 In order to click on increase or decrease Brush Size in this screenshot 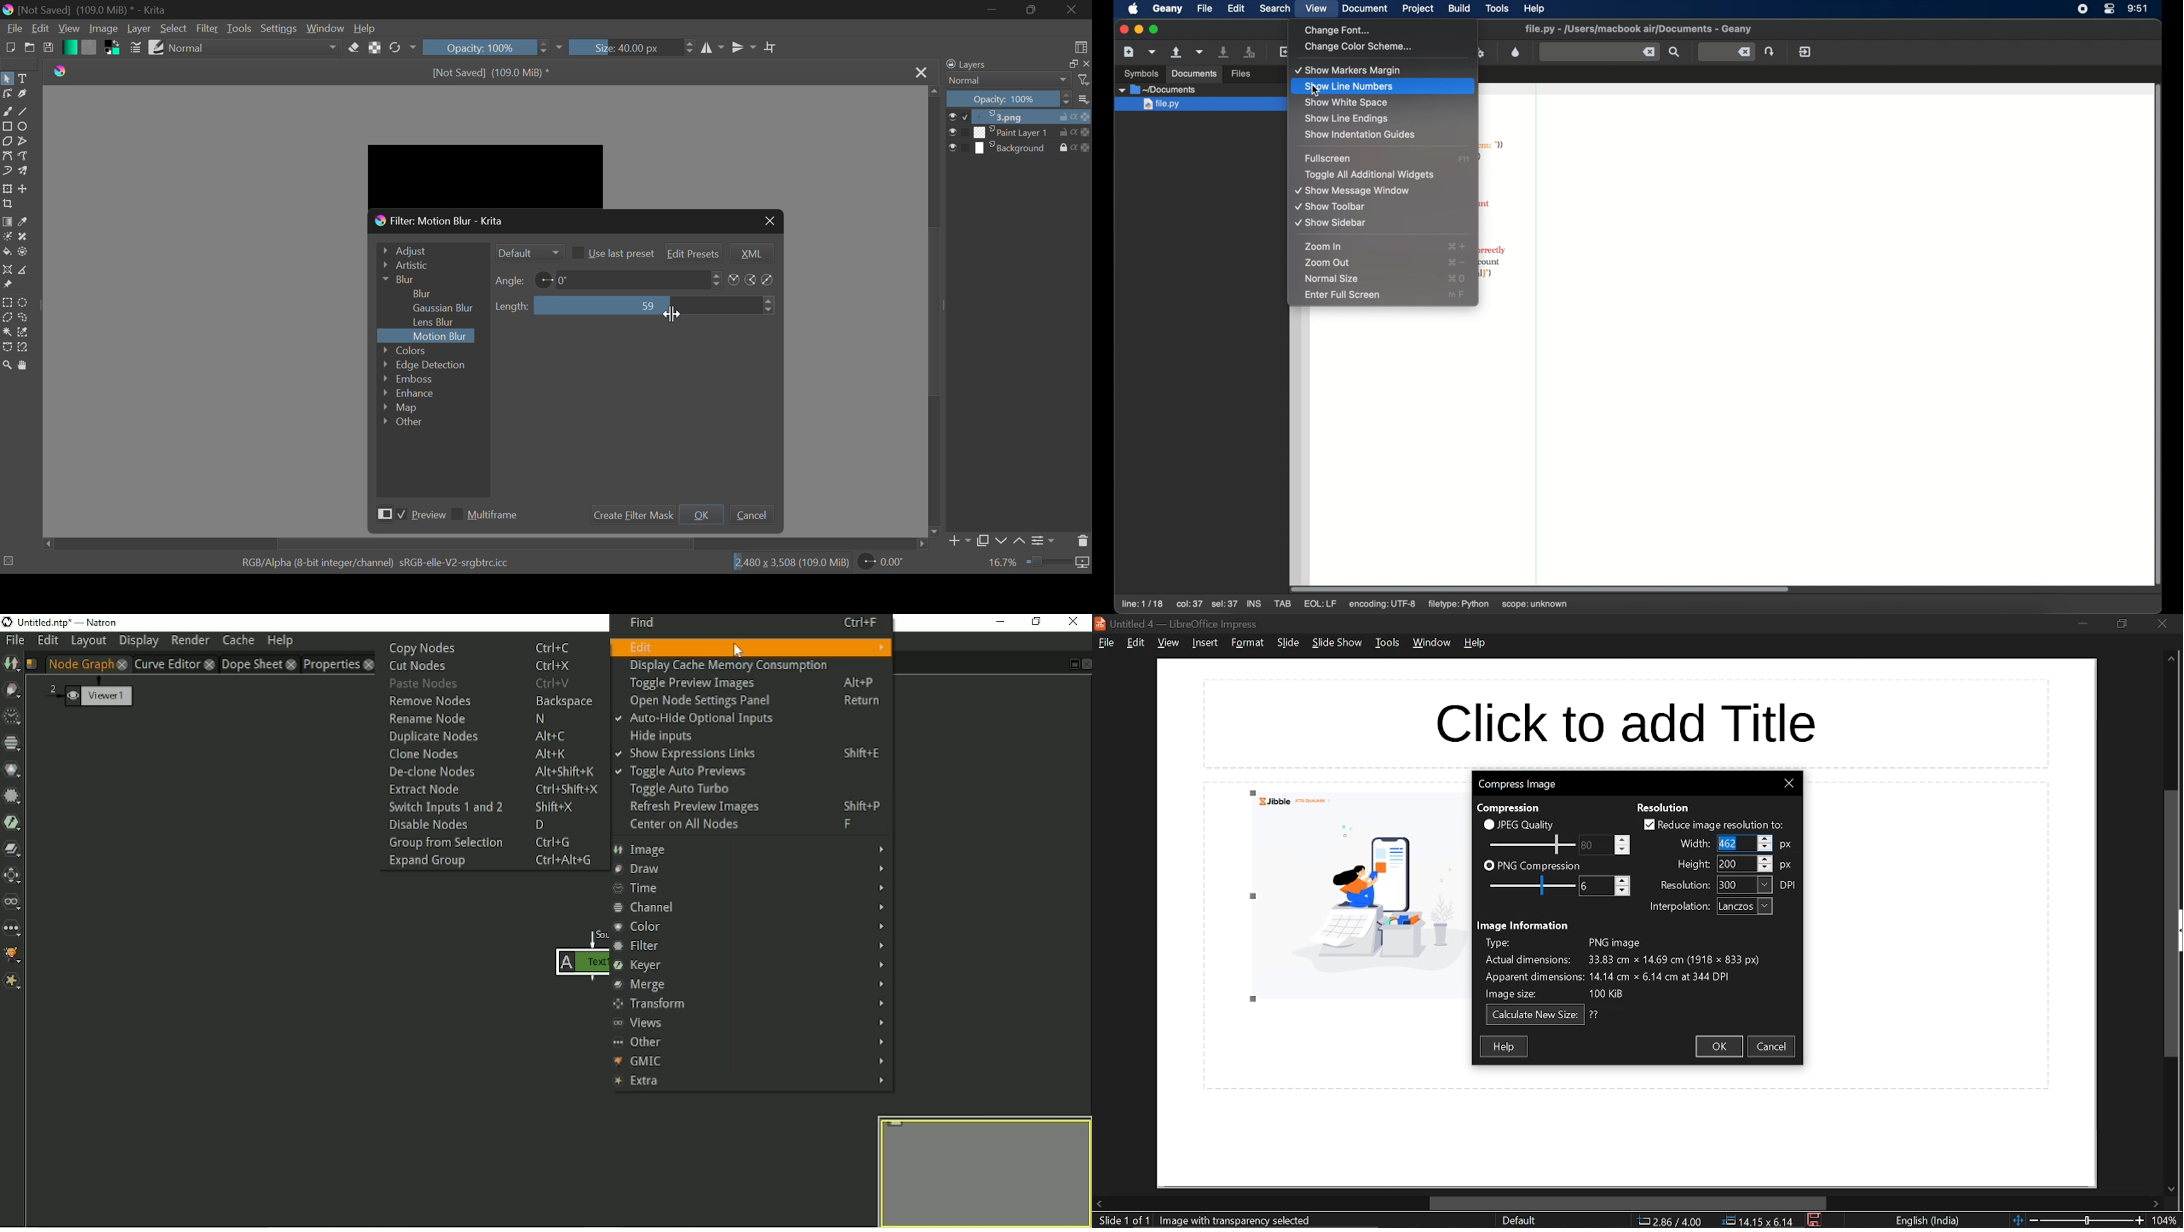, I will do `click(690, 49)`.